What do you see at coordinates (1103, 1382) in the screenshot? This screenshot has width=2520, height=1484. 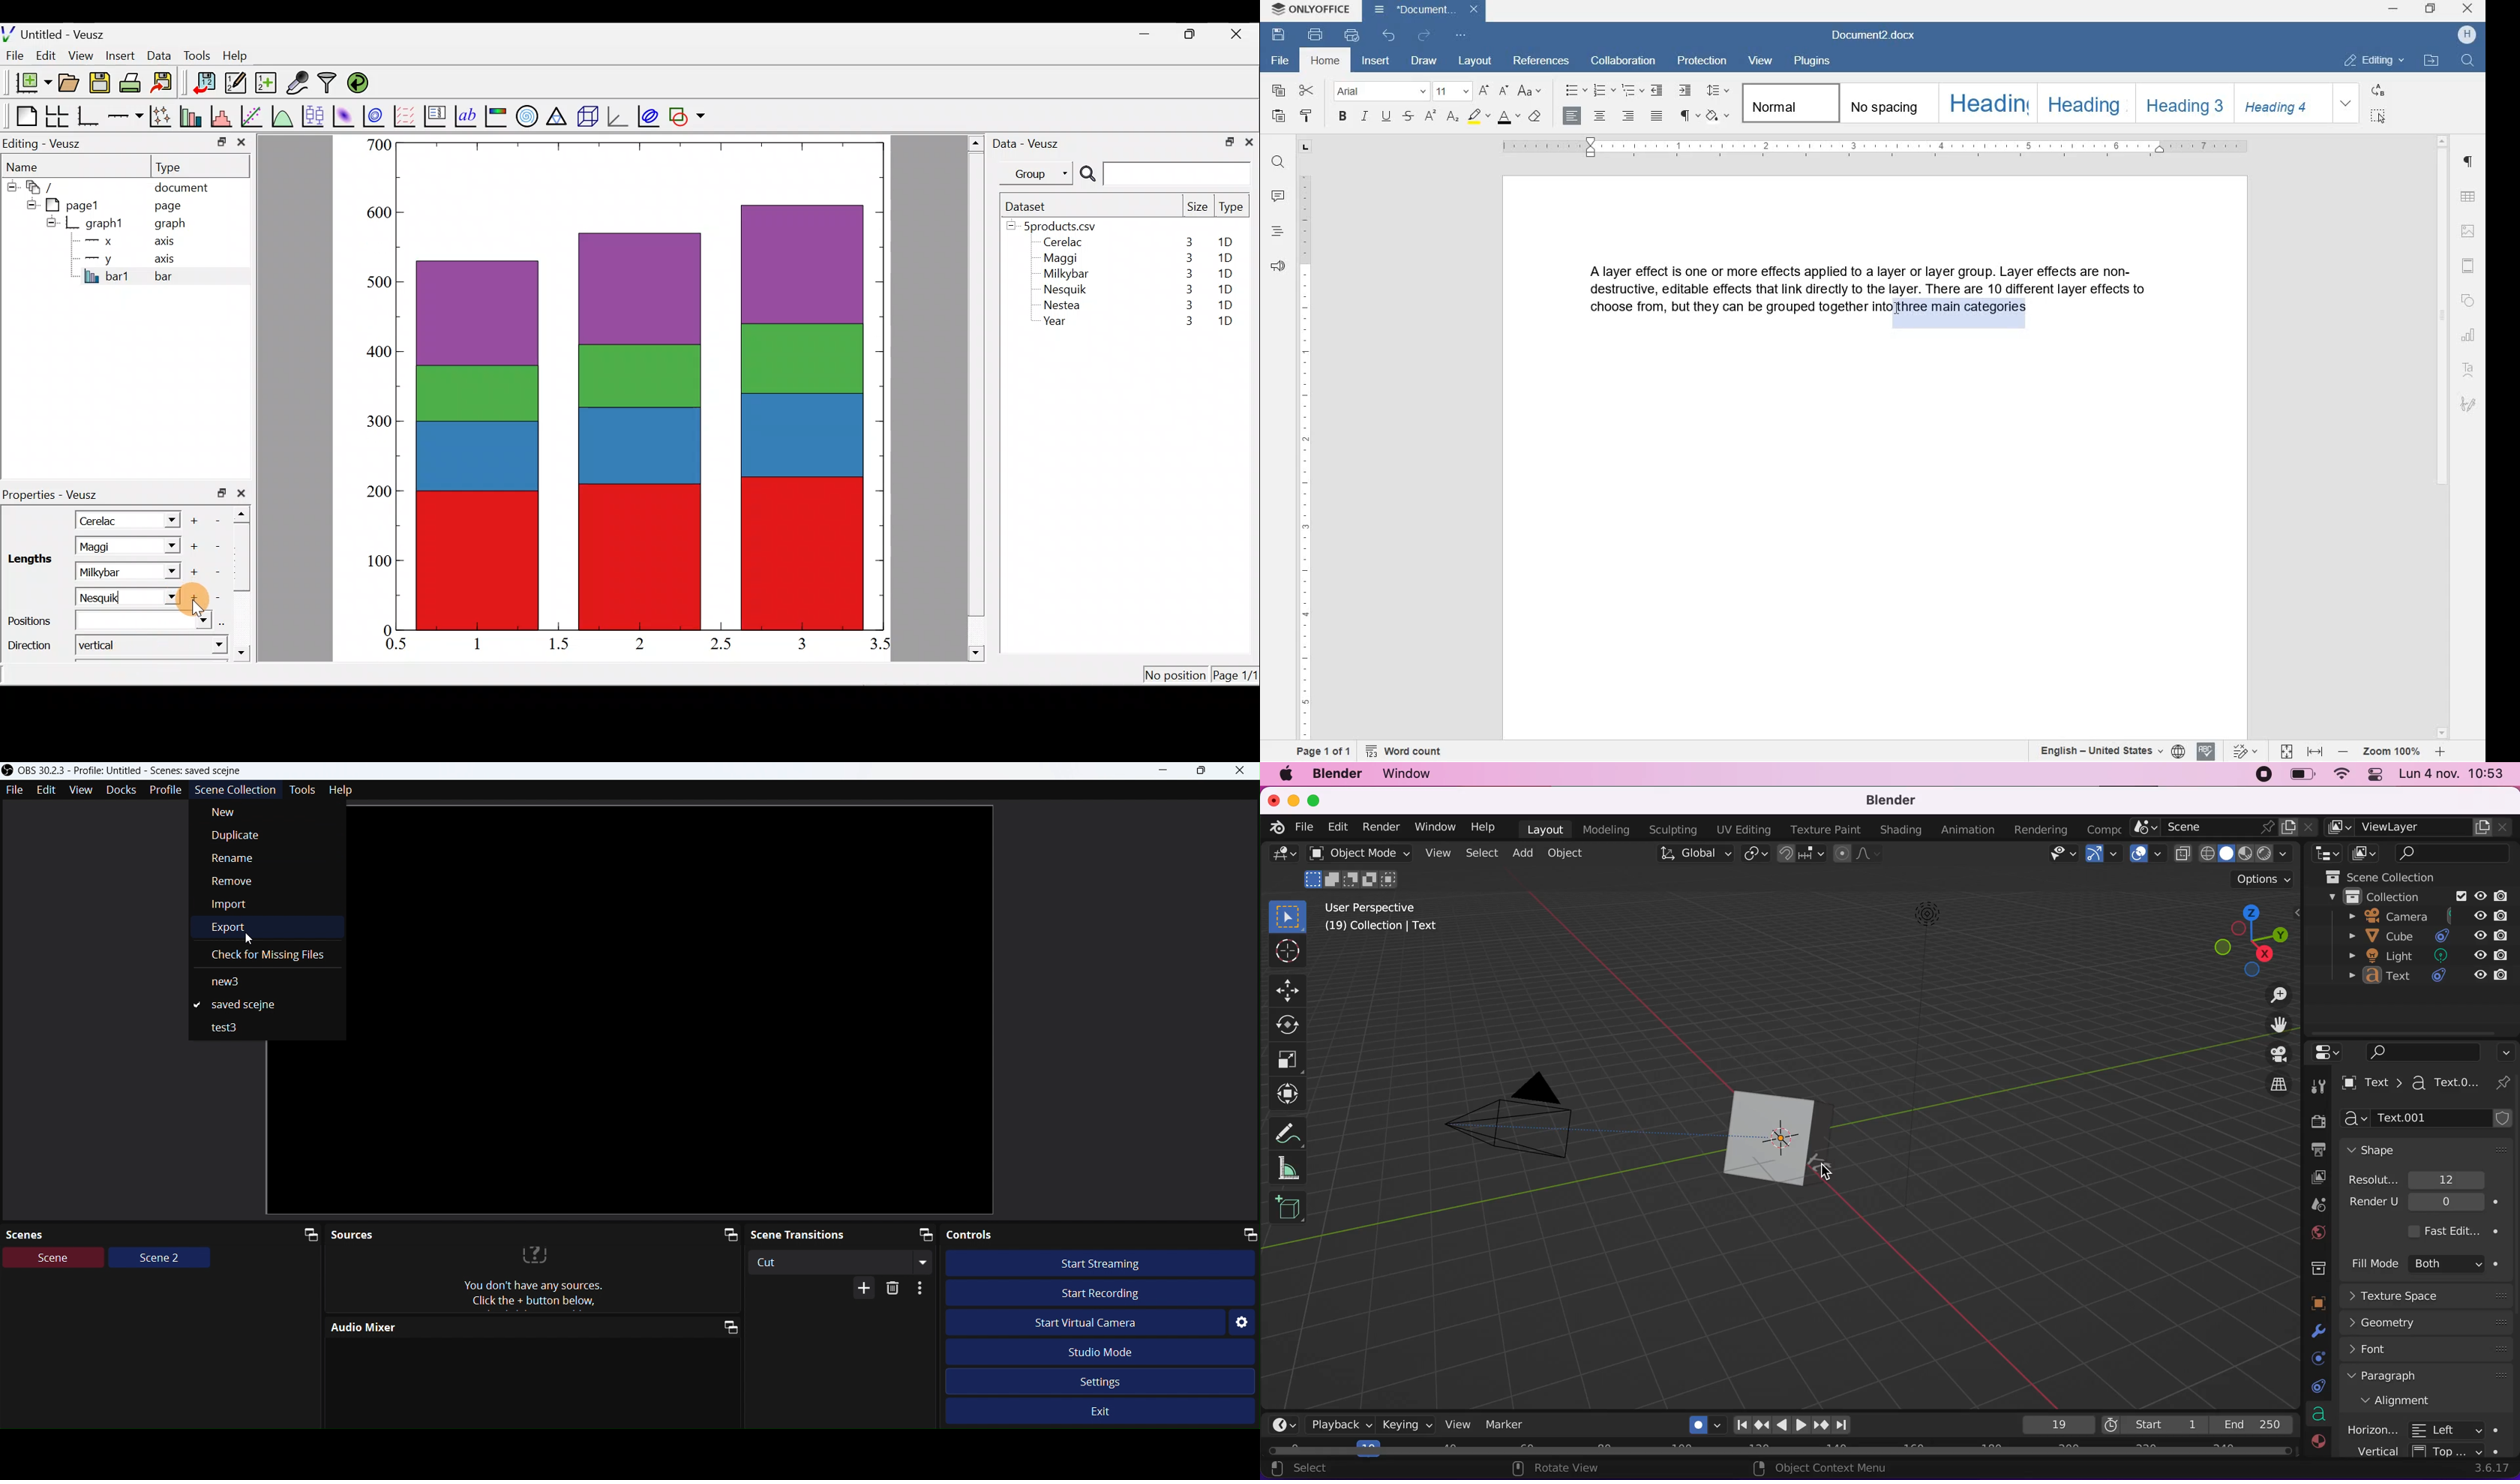 I see `Settings` at bounding box center [1103, 1382].